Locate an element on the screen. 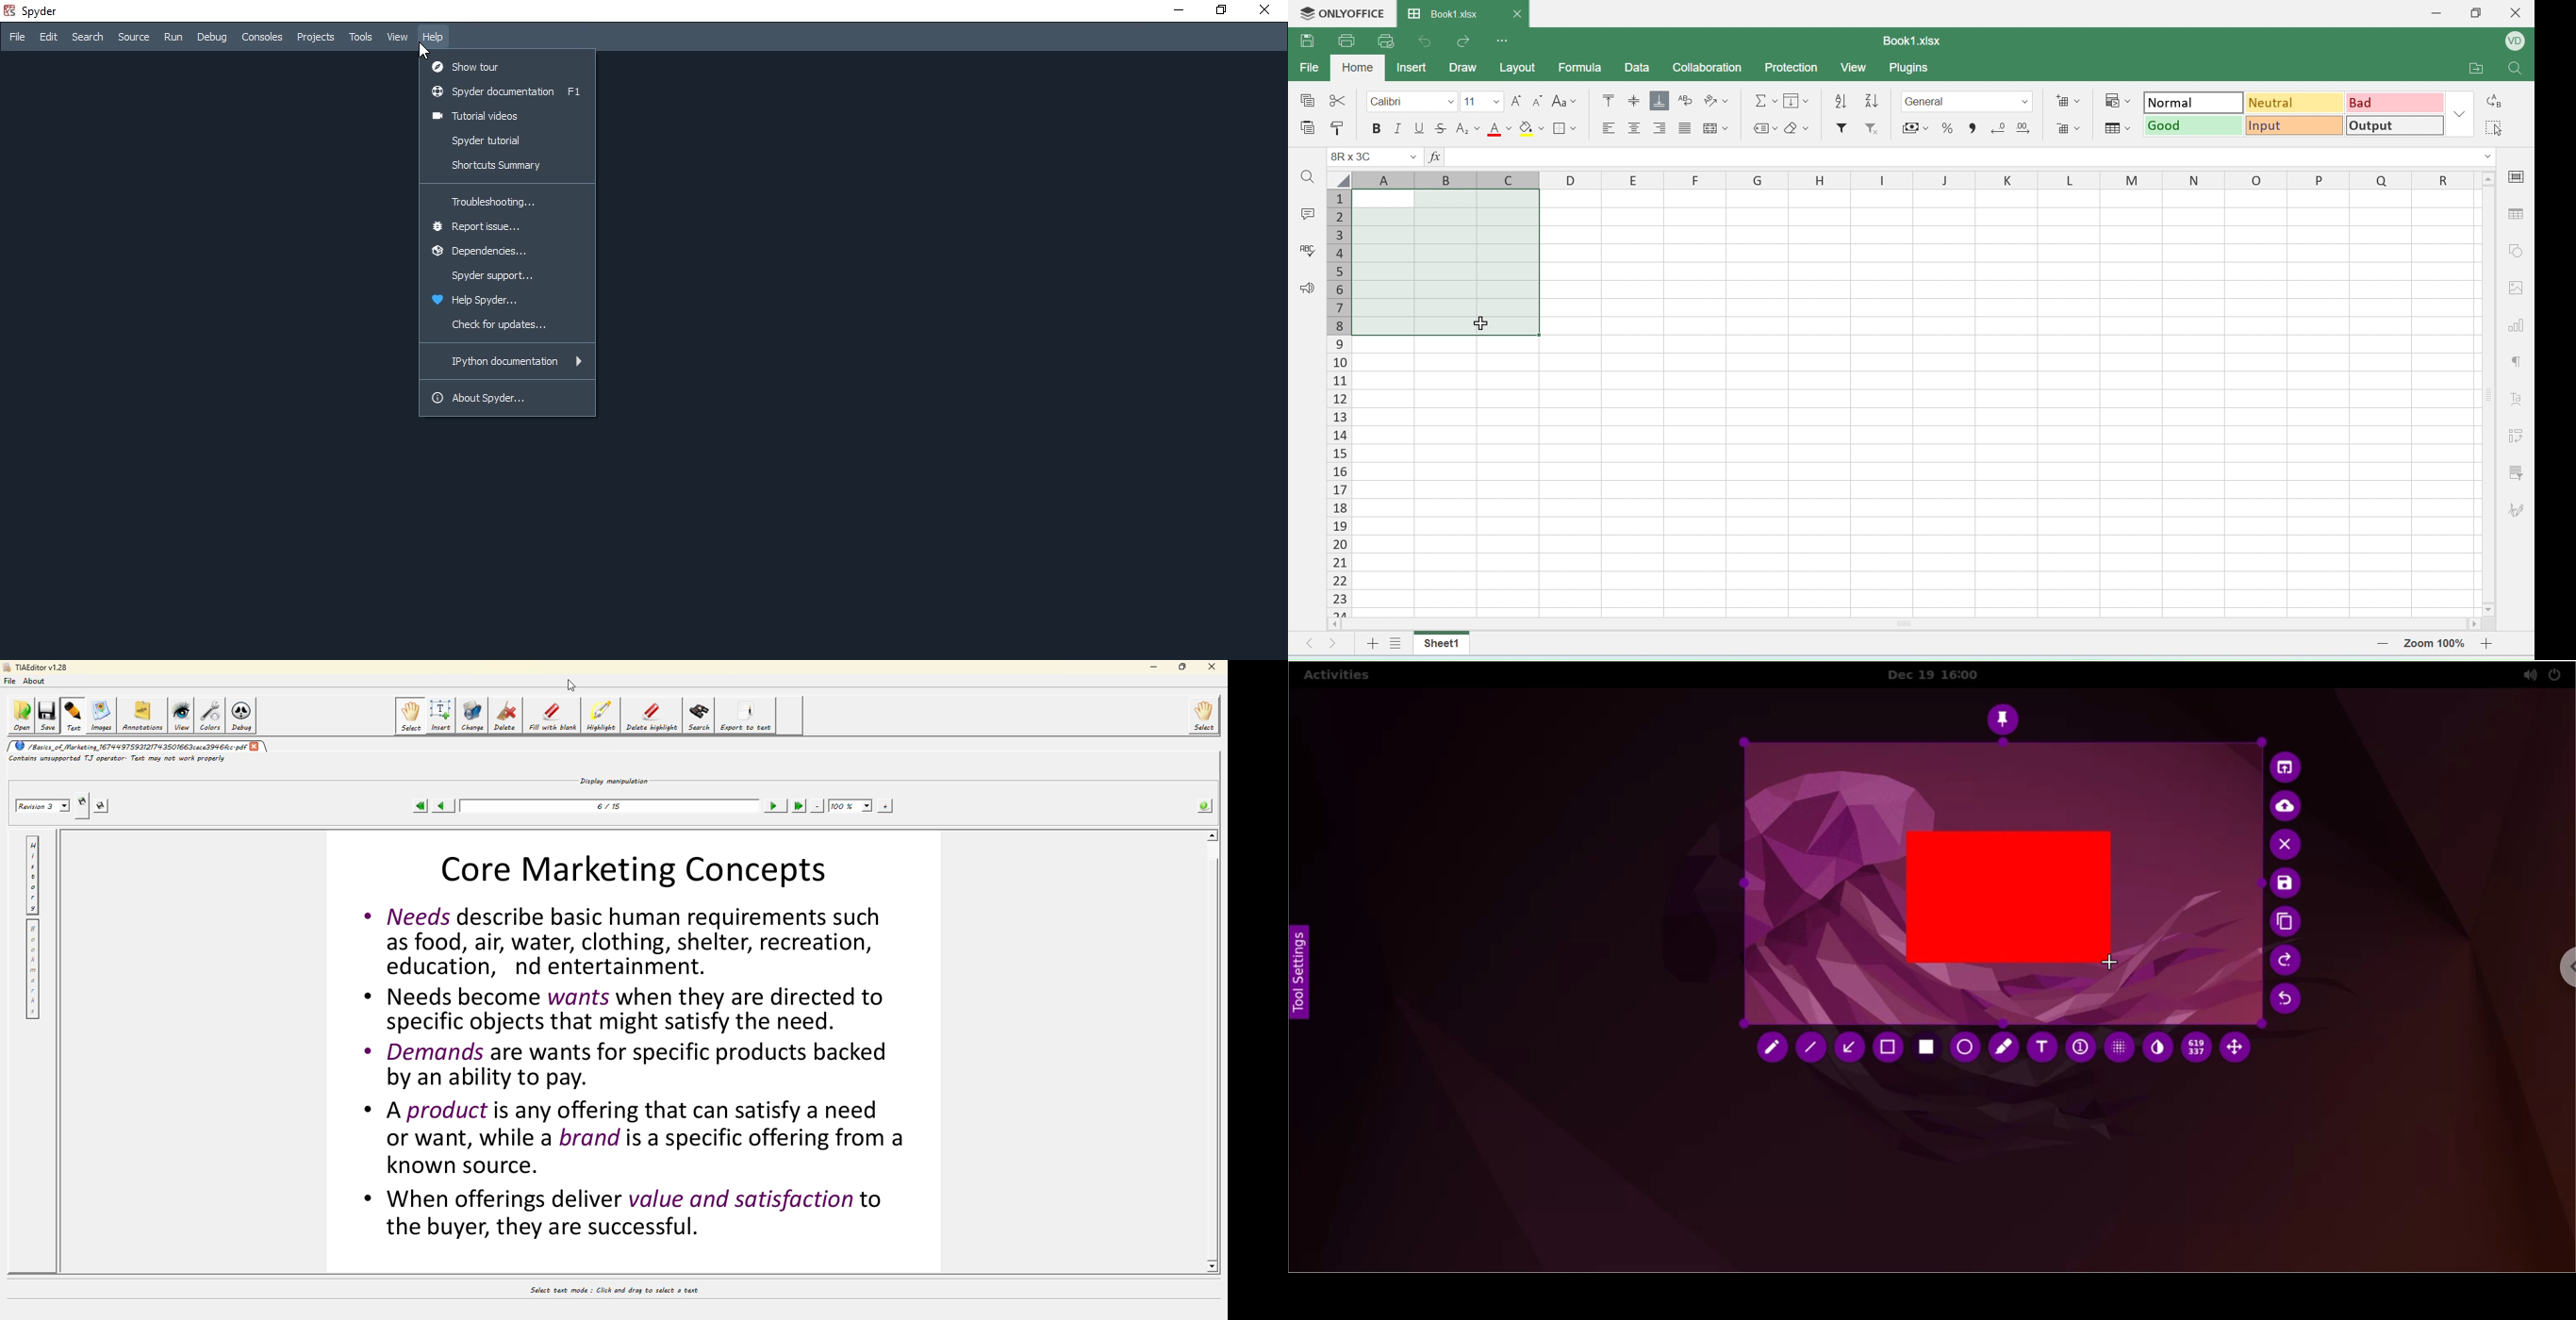  draw is located at coordinates (1464, 66).